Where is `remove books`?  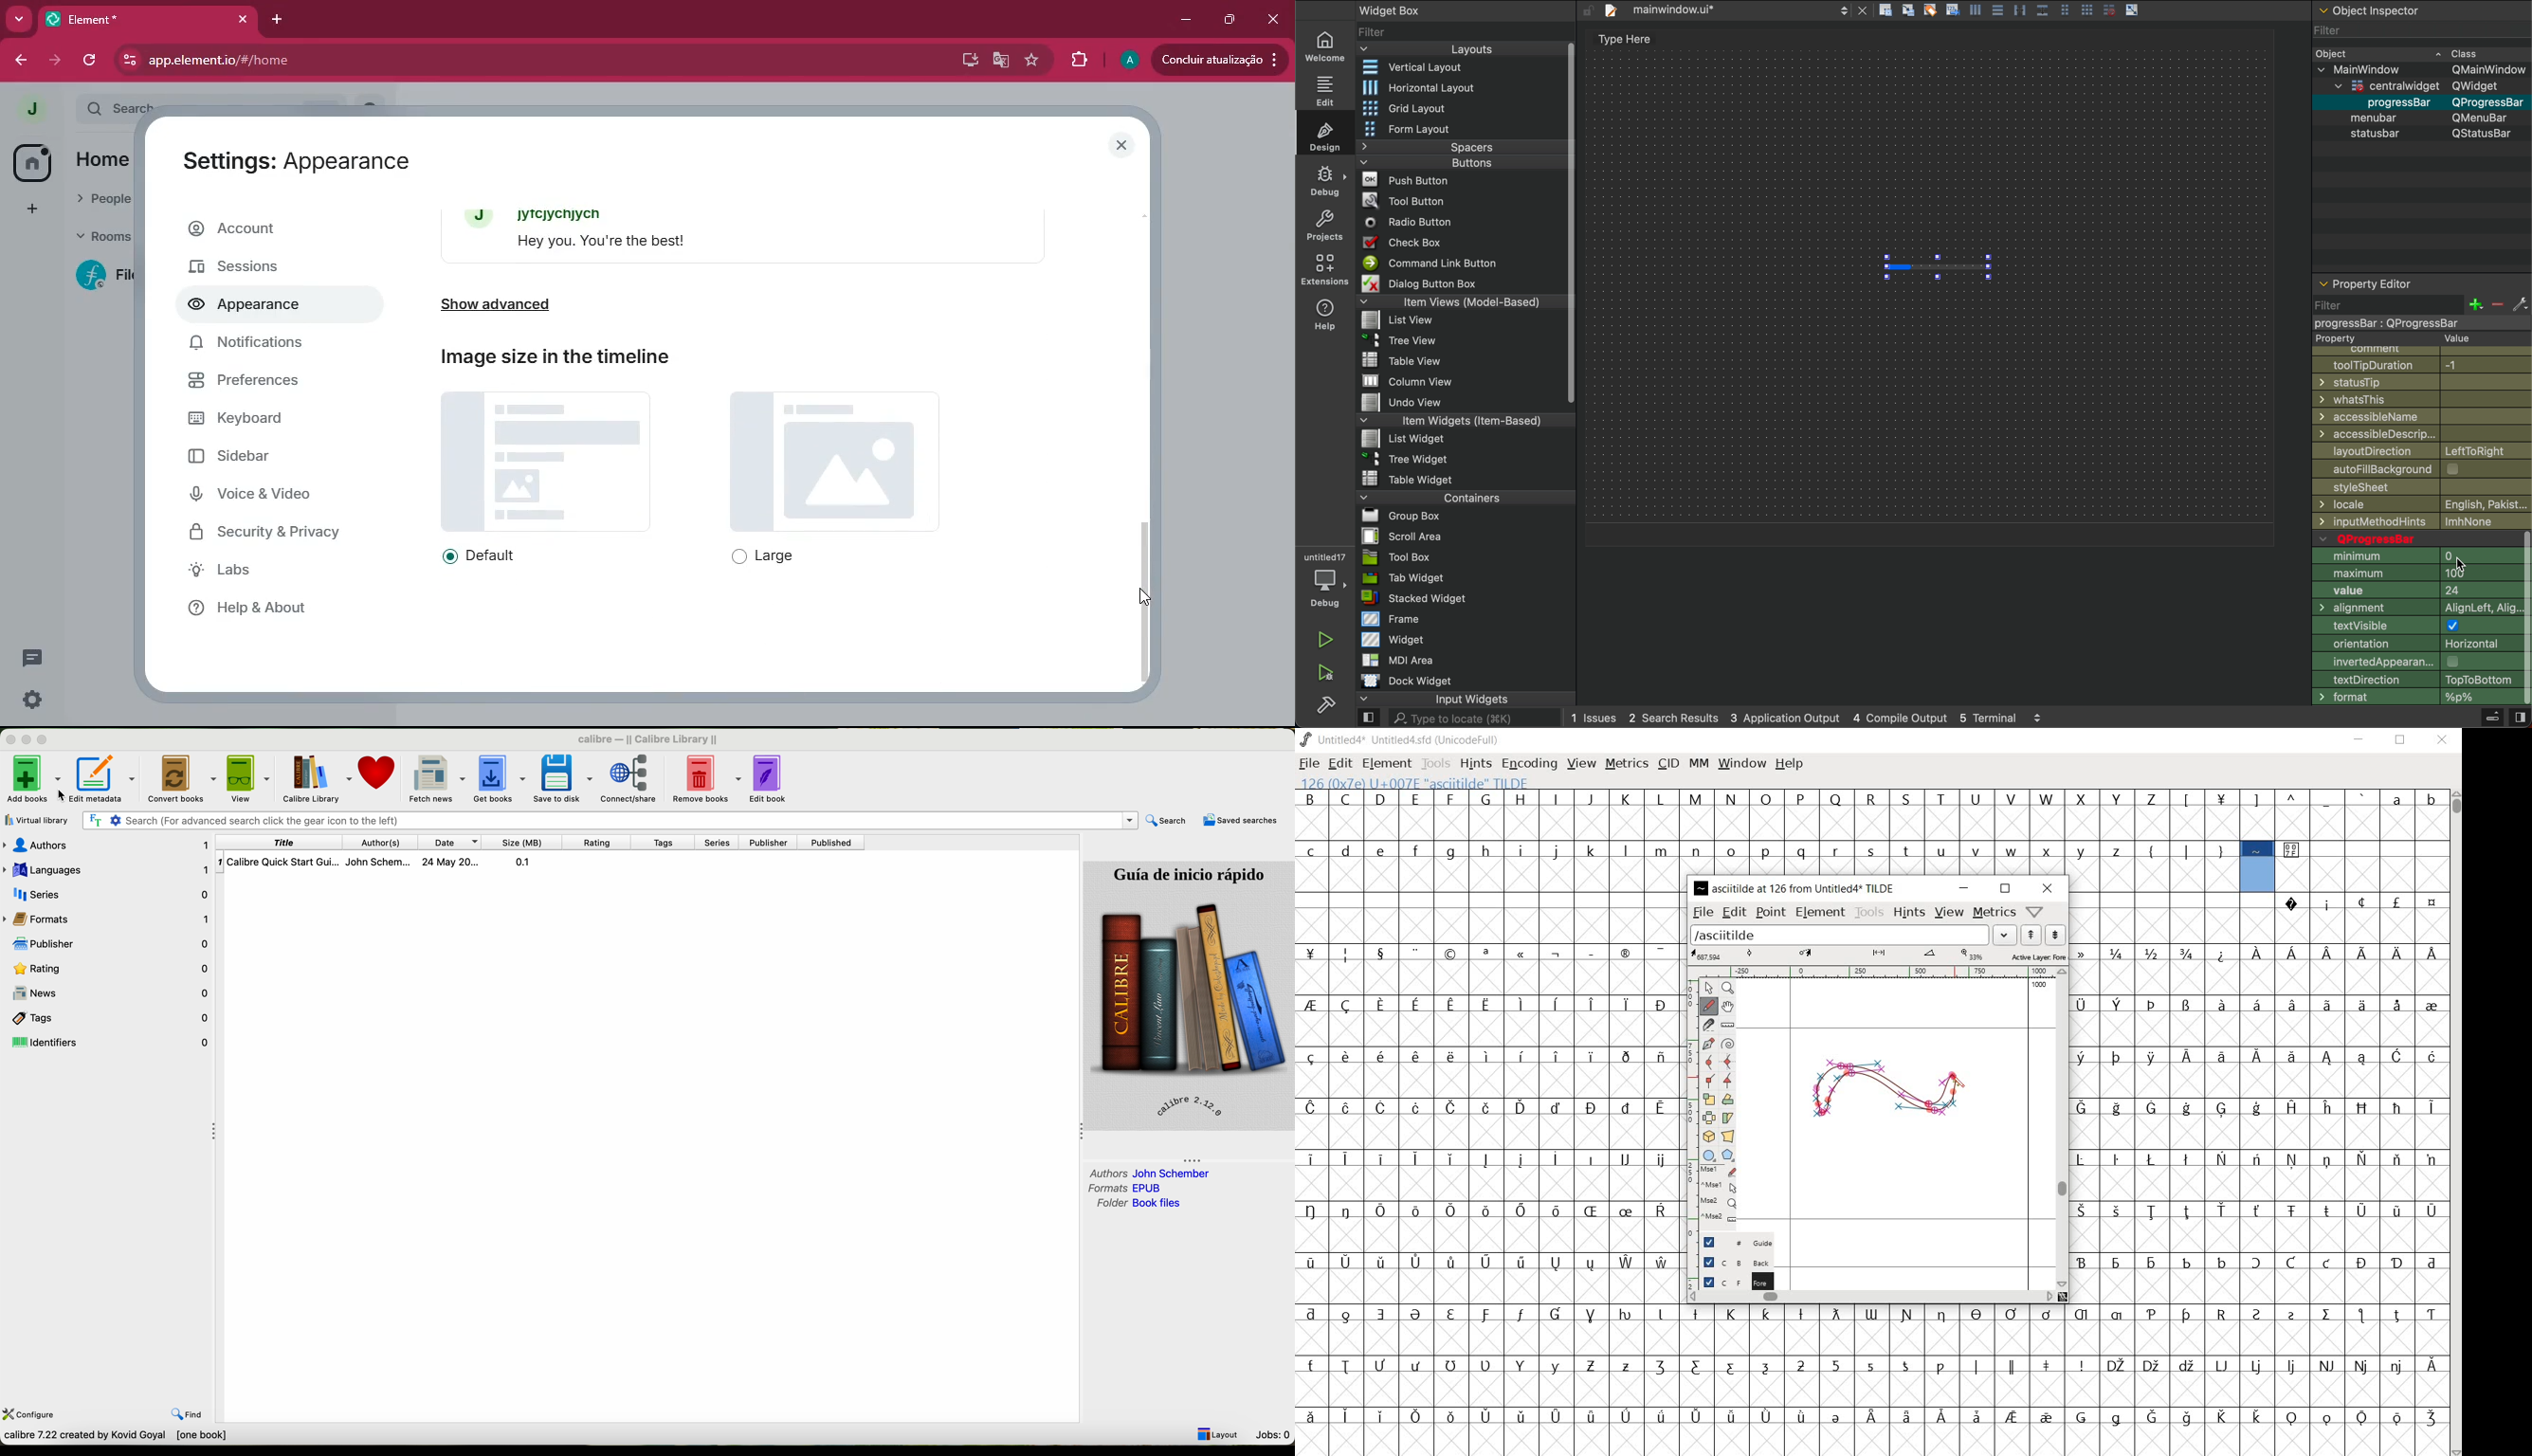 remove books is located at coordinates (703, 778).